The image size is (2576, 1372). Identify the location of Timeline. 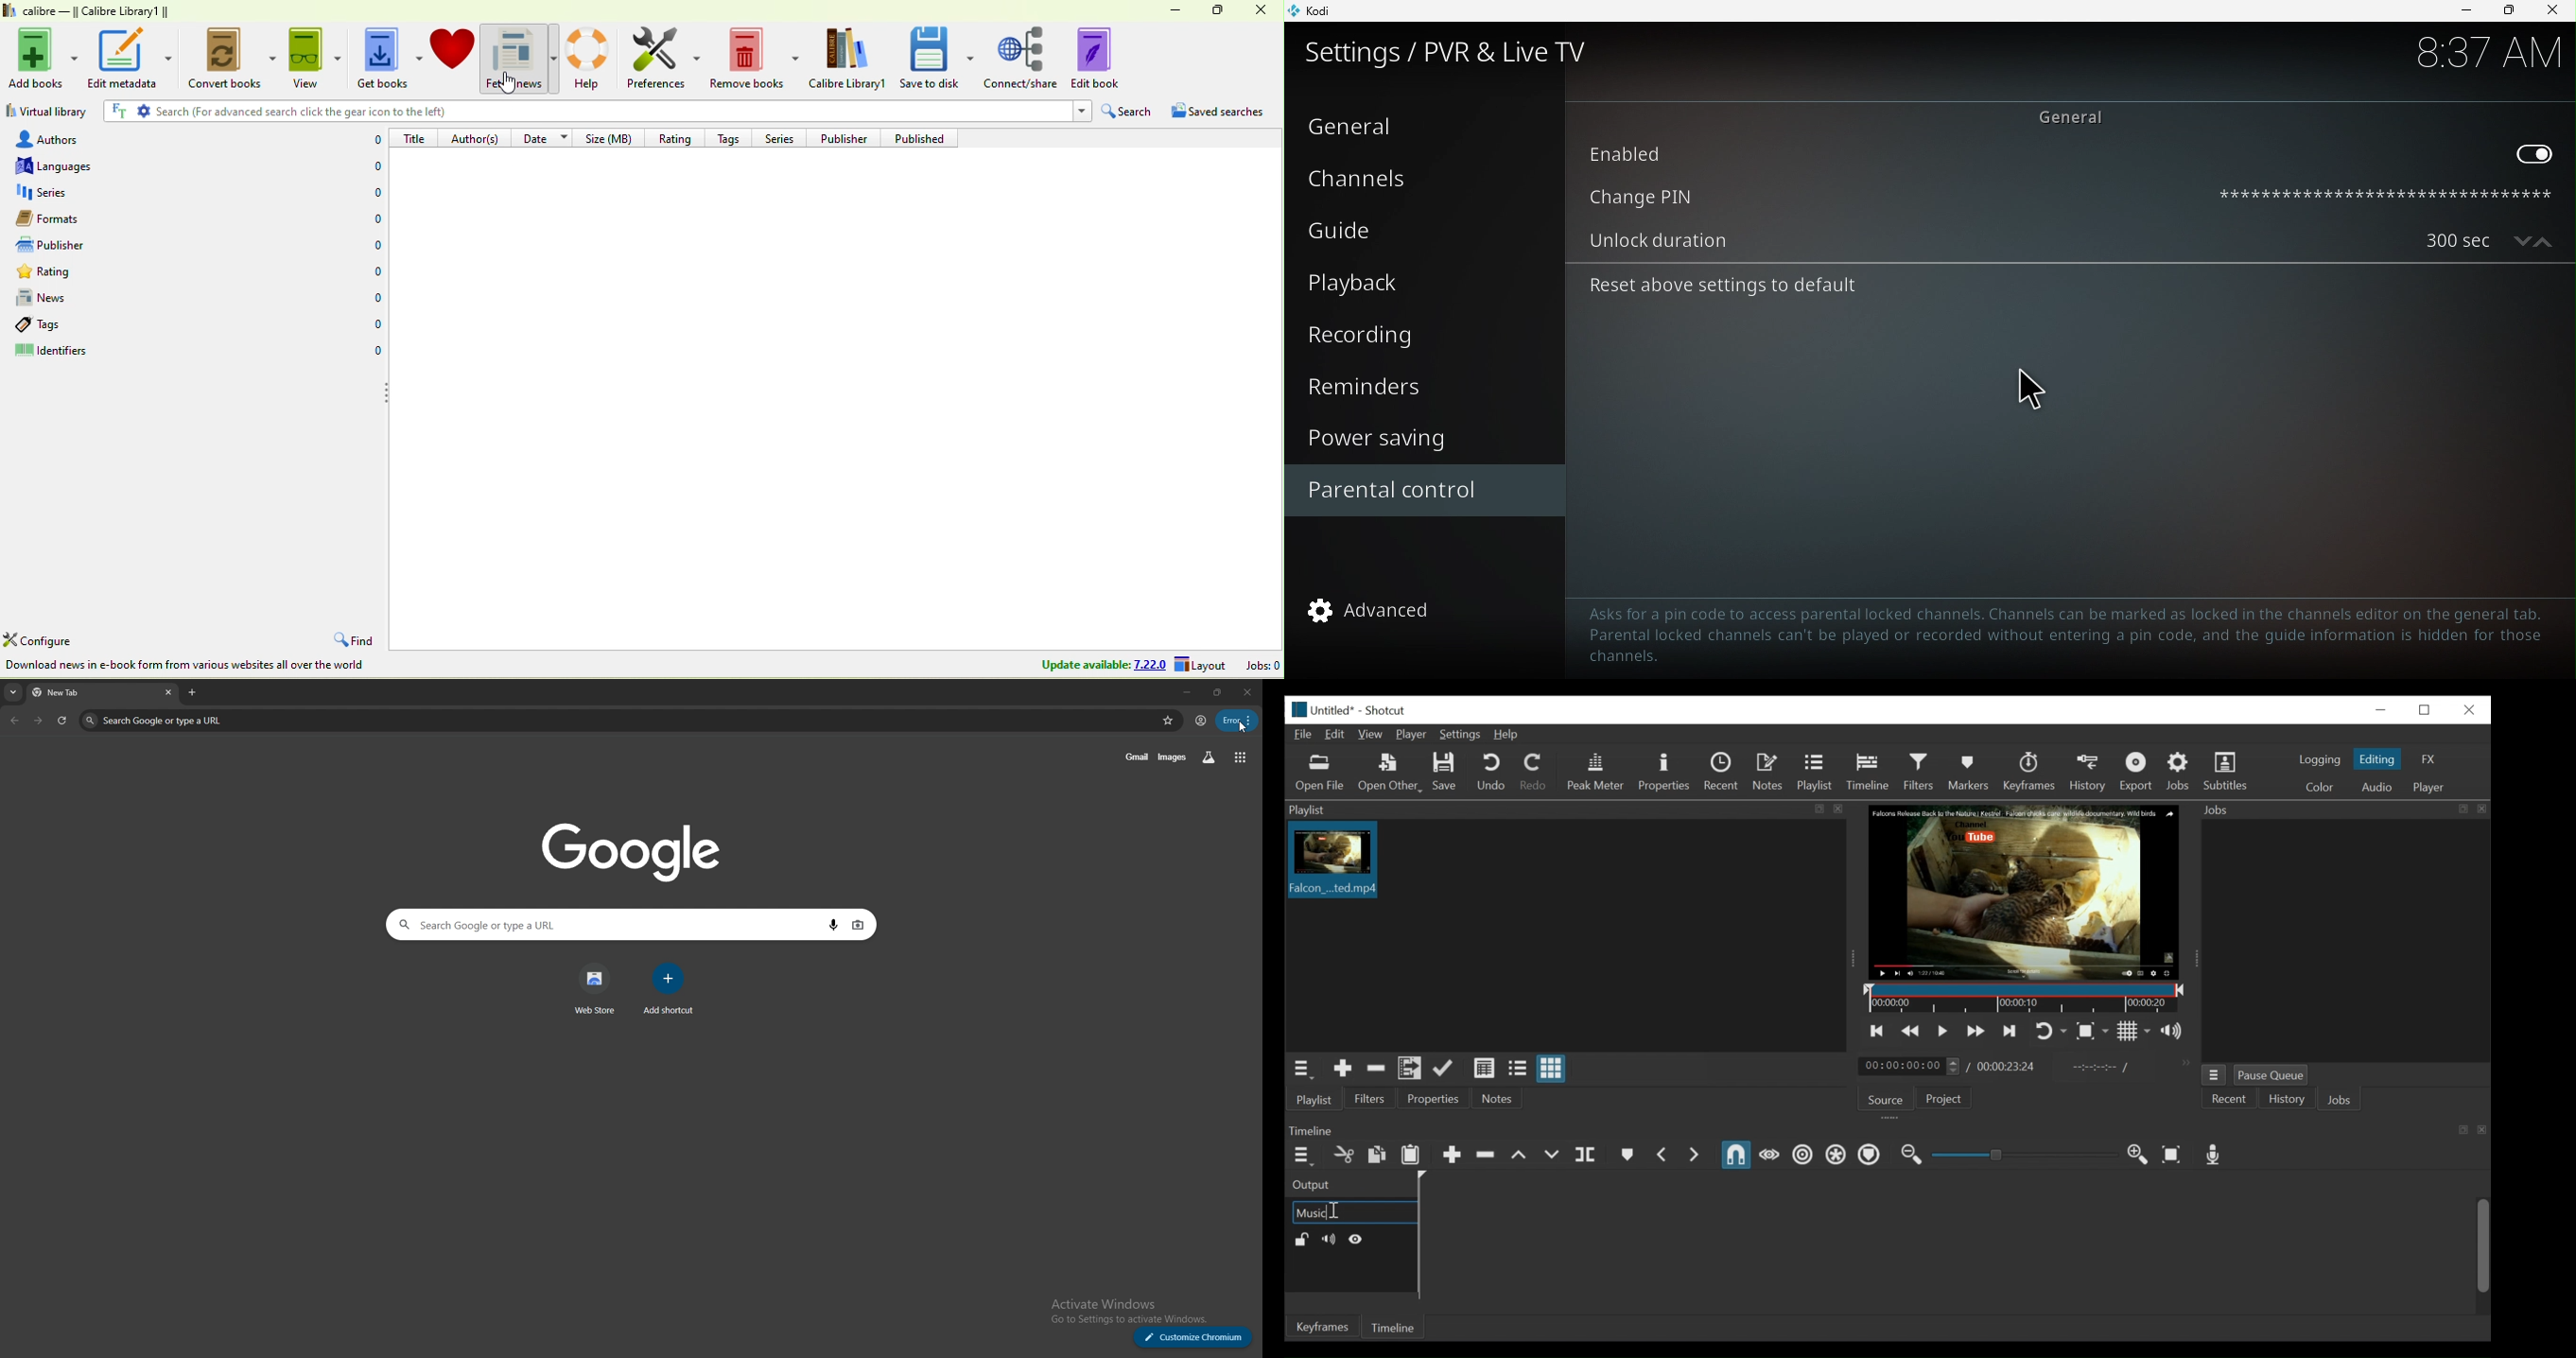
(2024, 998).